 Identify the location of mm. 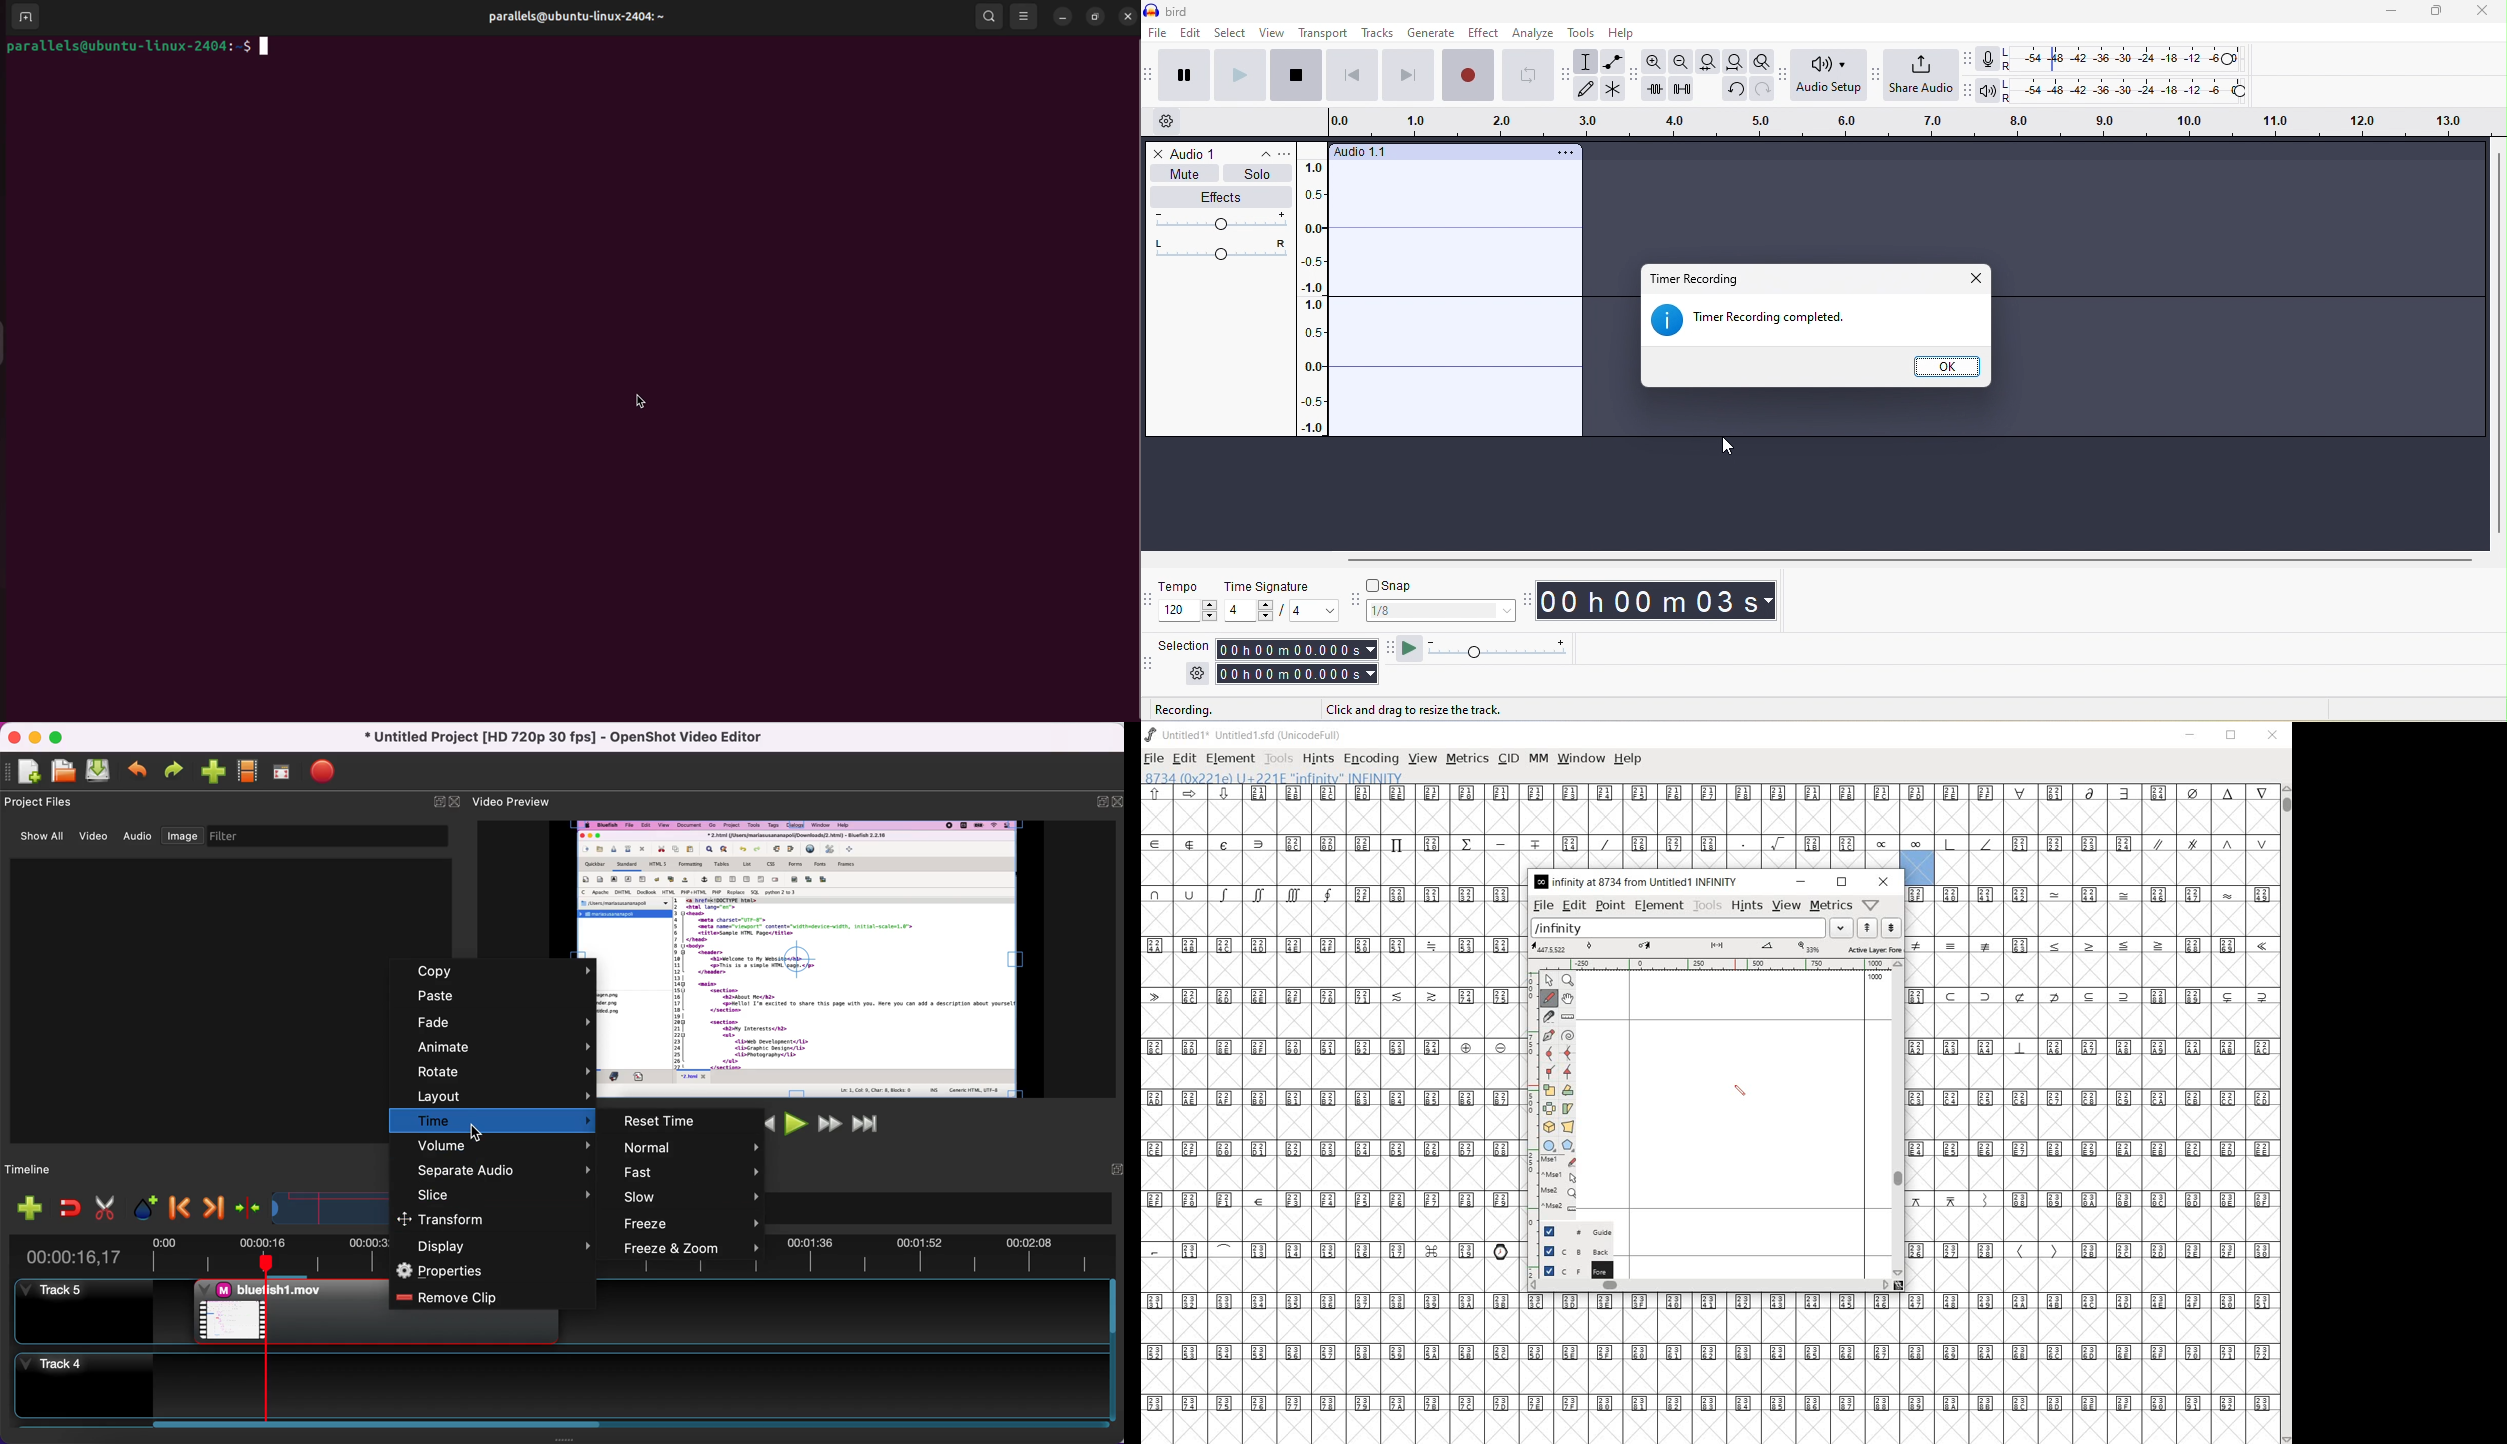
(1537, 759).